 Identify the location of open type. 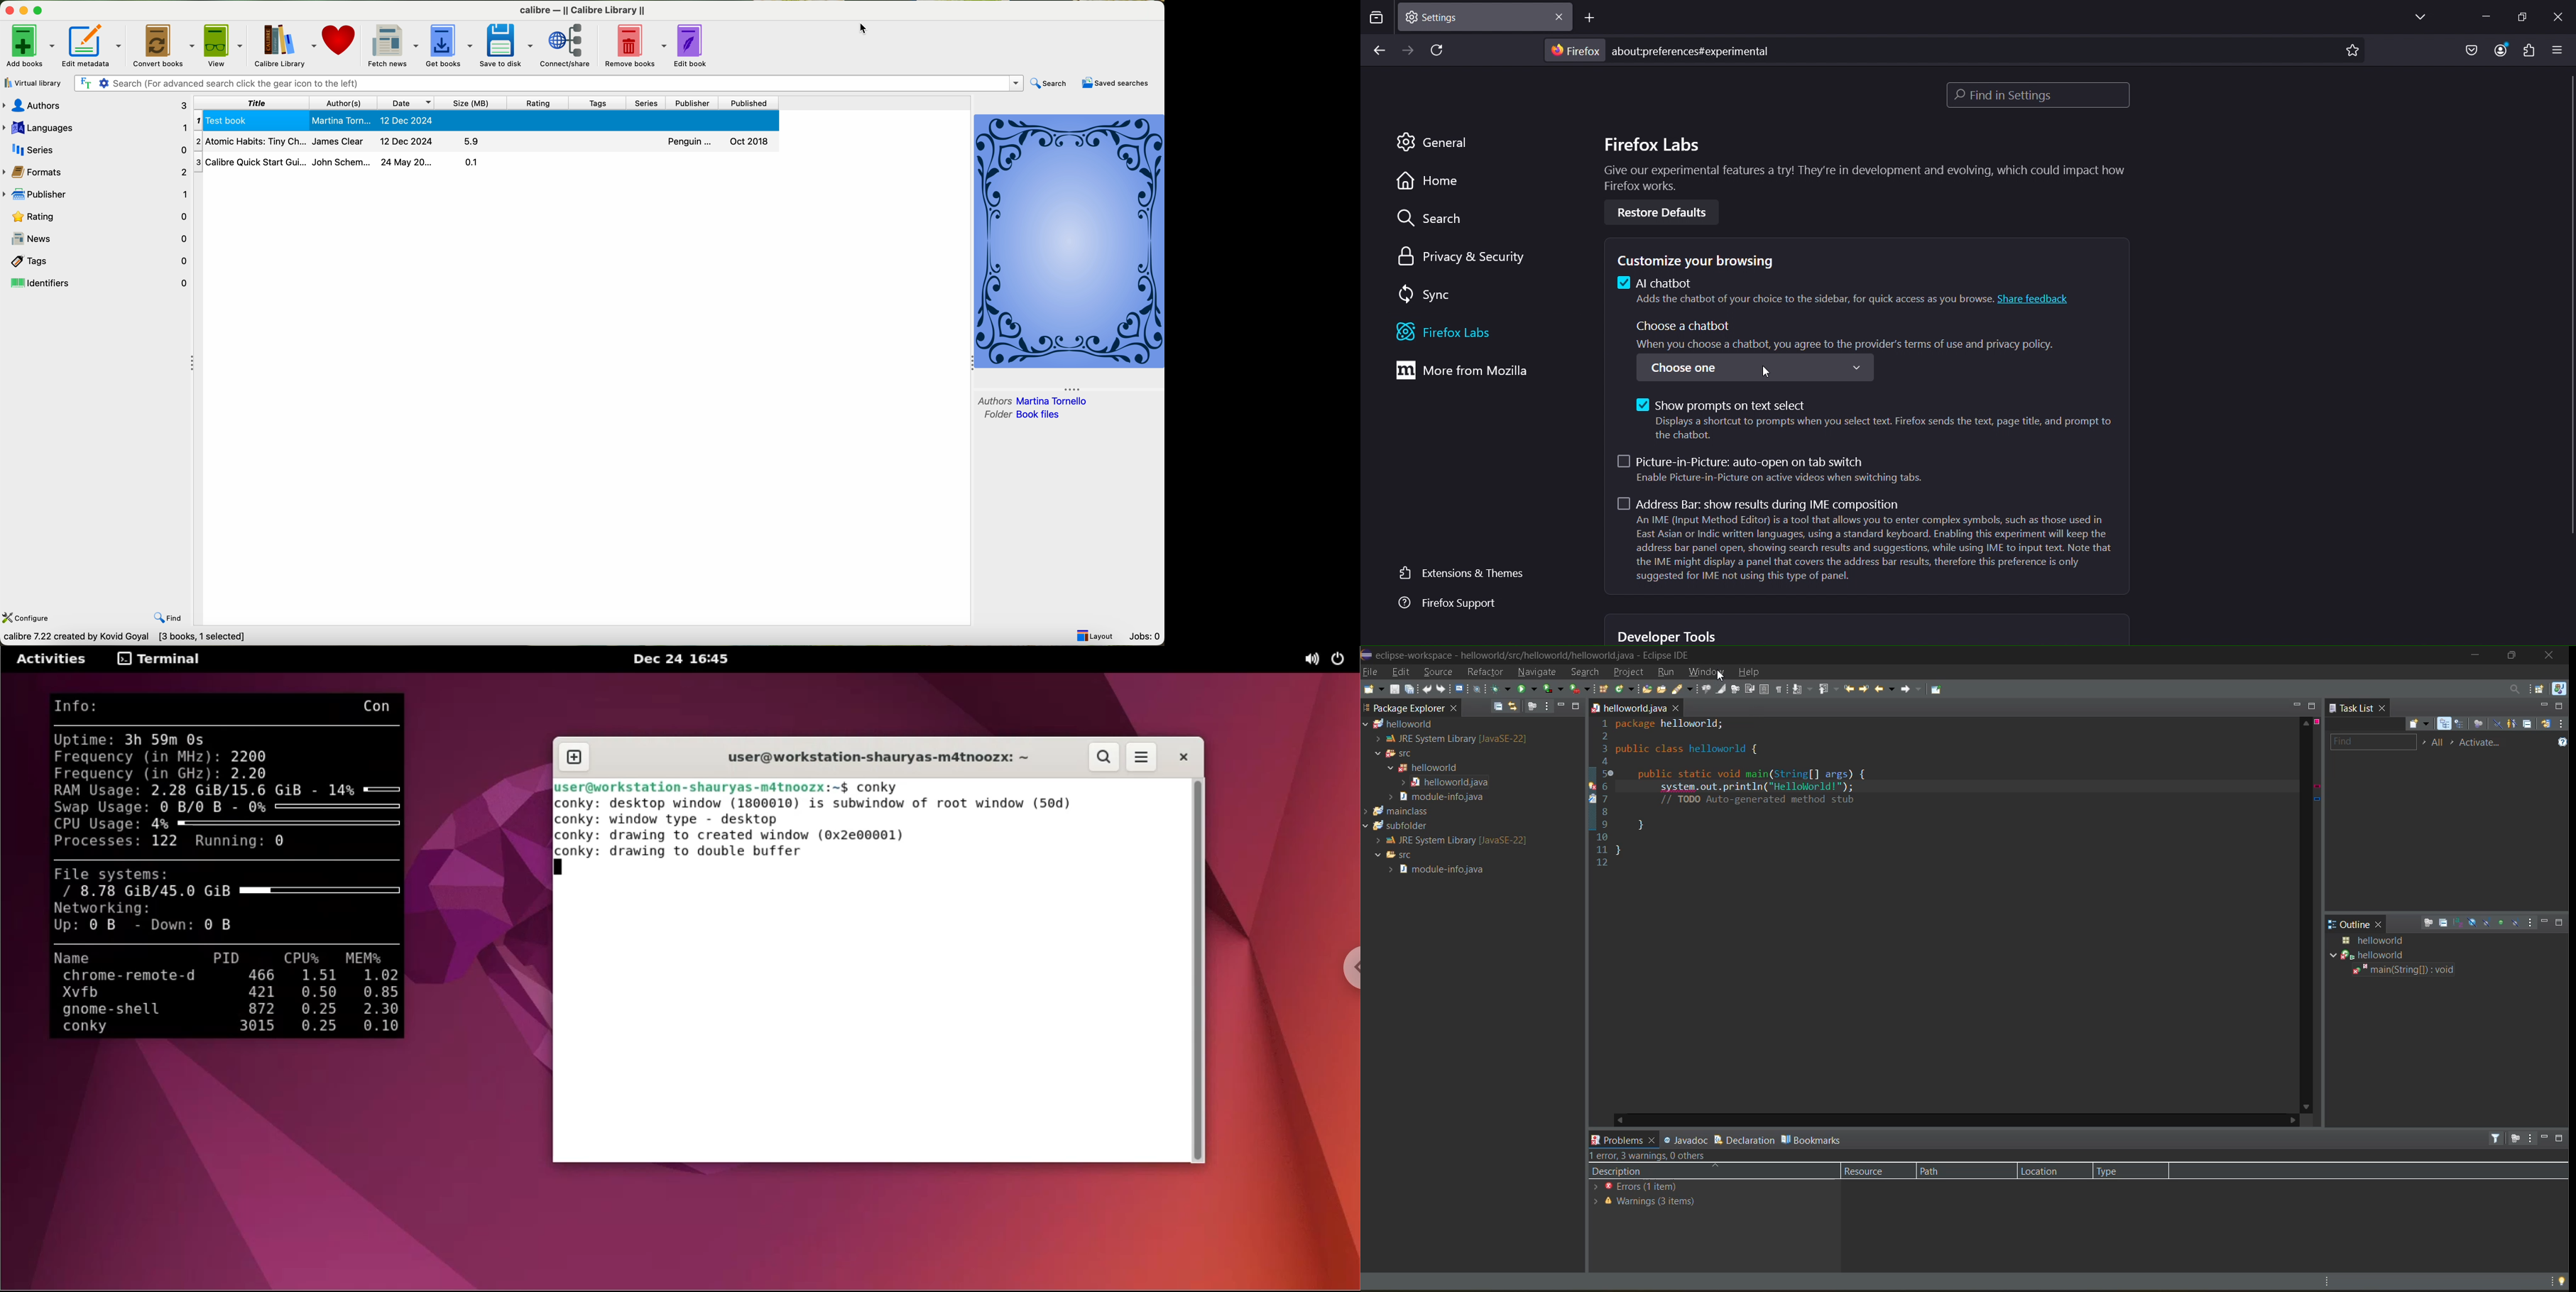
(1648, 690).